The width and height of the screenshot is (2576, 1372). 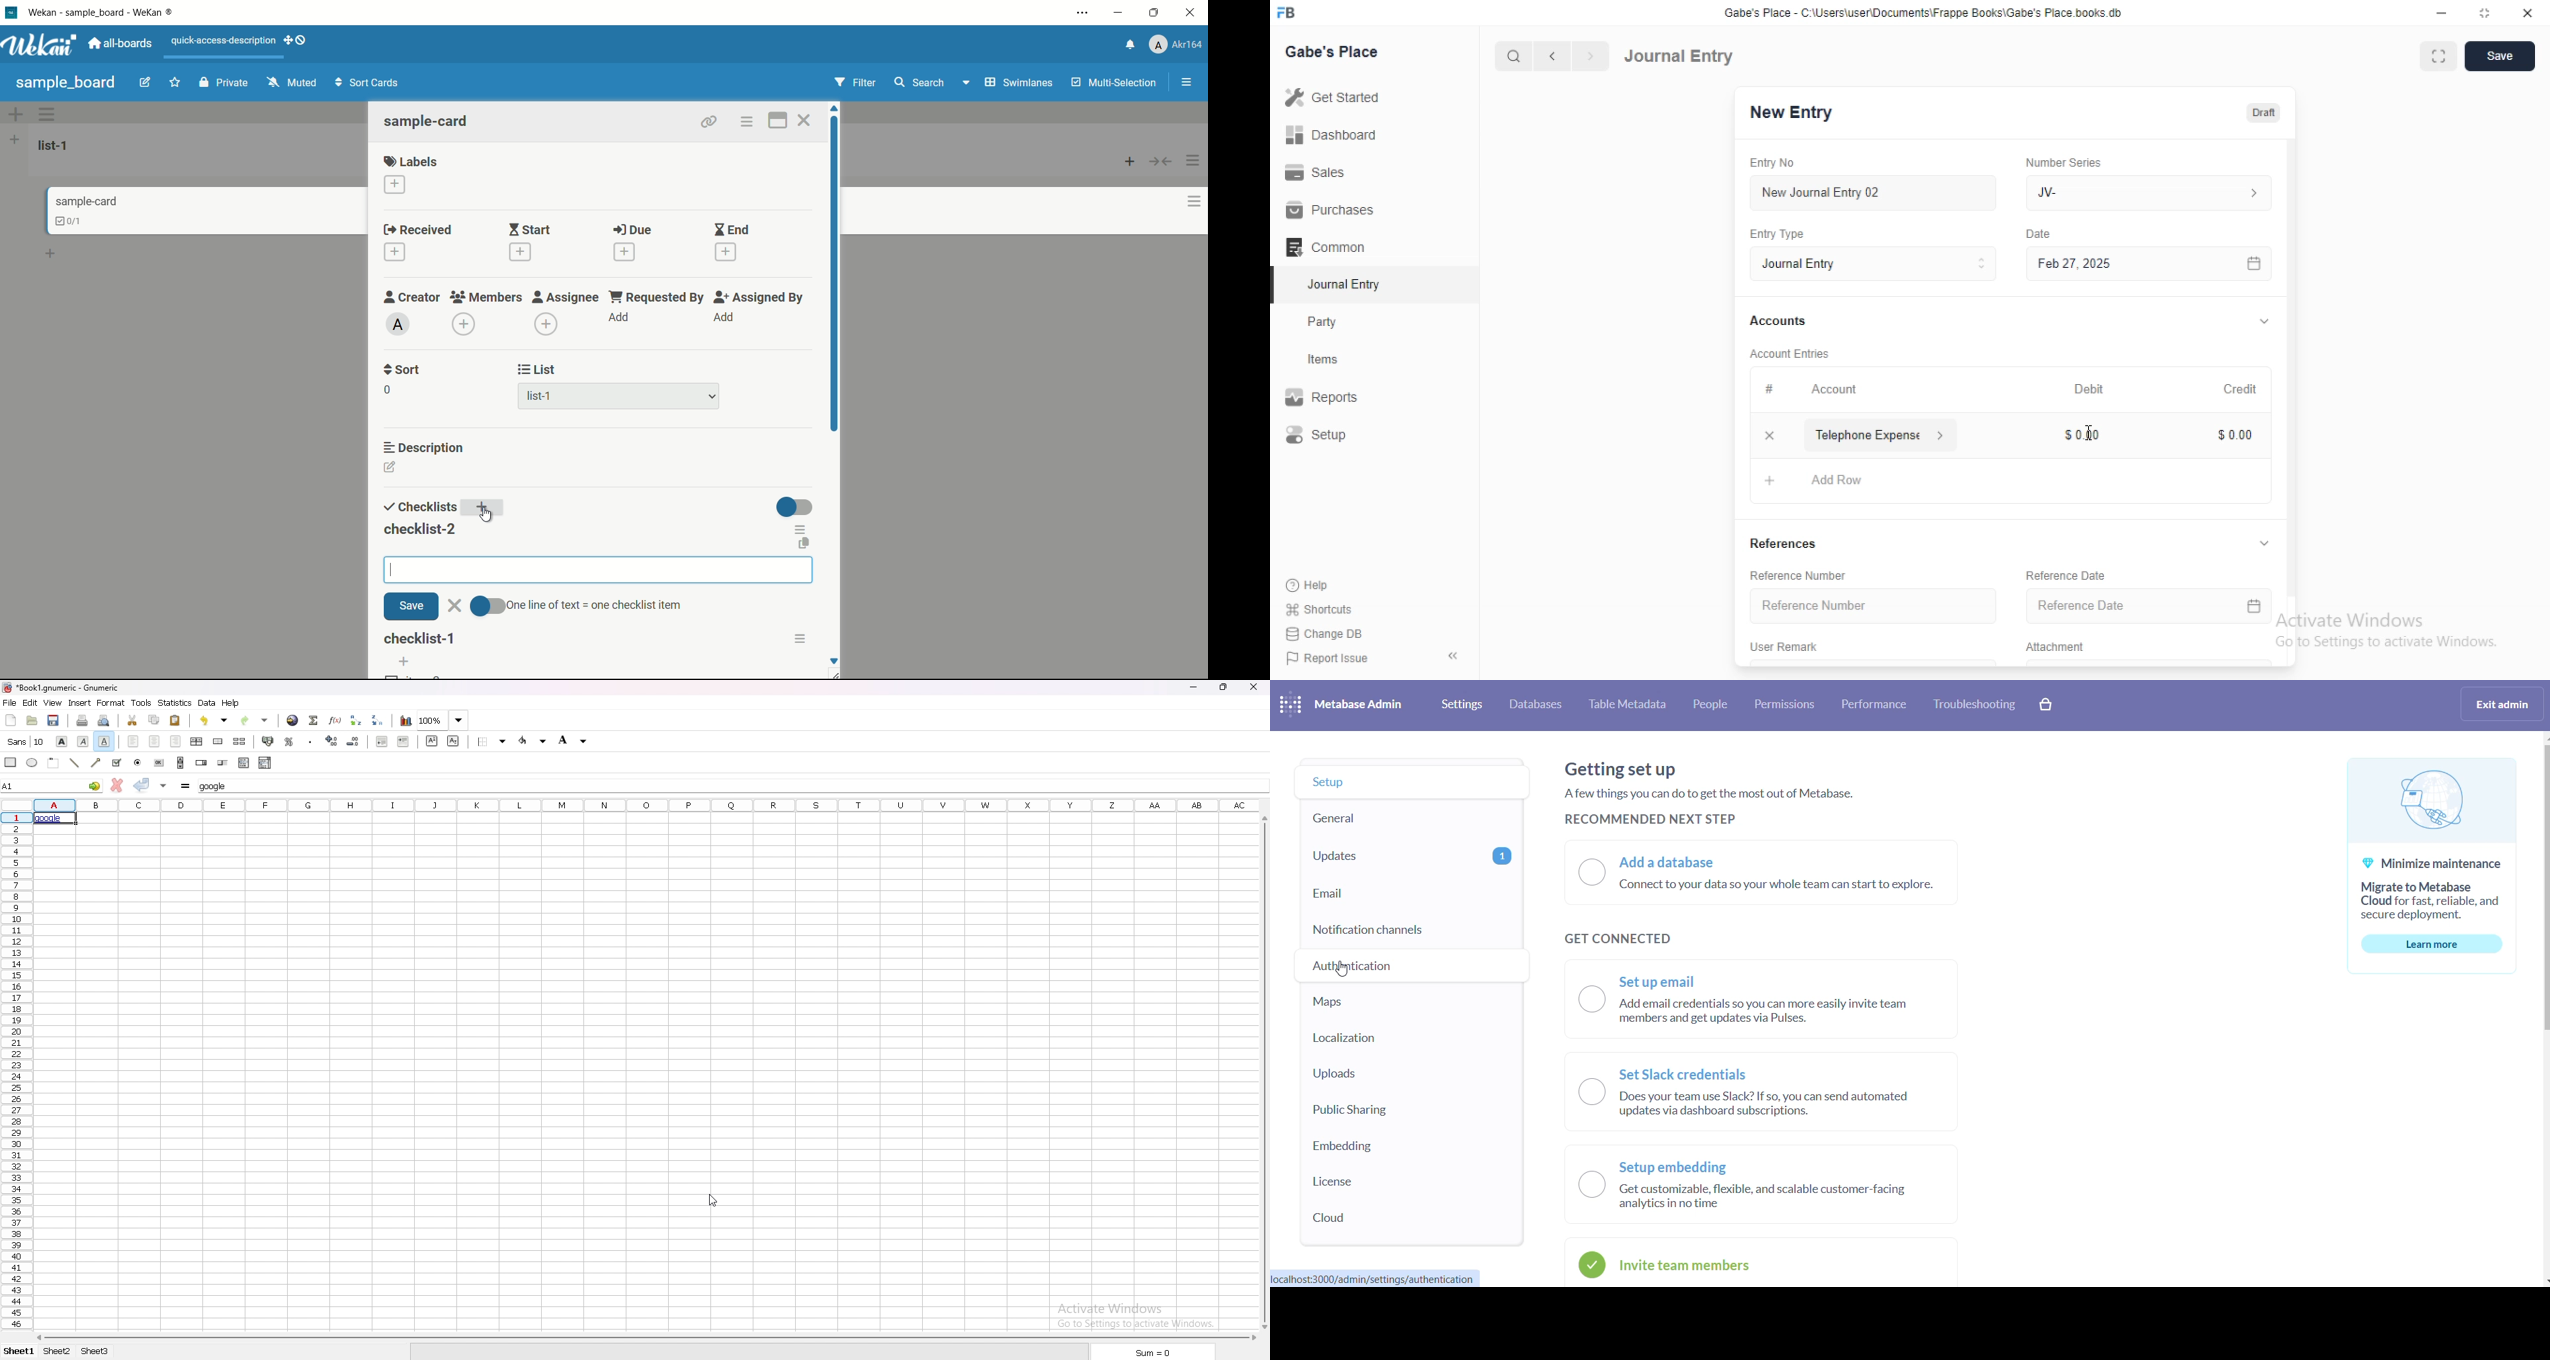 I want to click on Collapse, so click(x=1454, y=656).